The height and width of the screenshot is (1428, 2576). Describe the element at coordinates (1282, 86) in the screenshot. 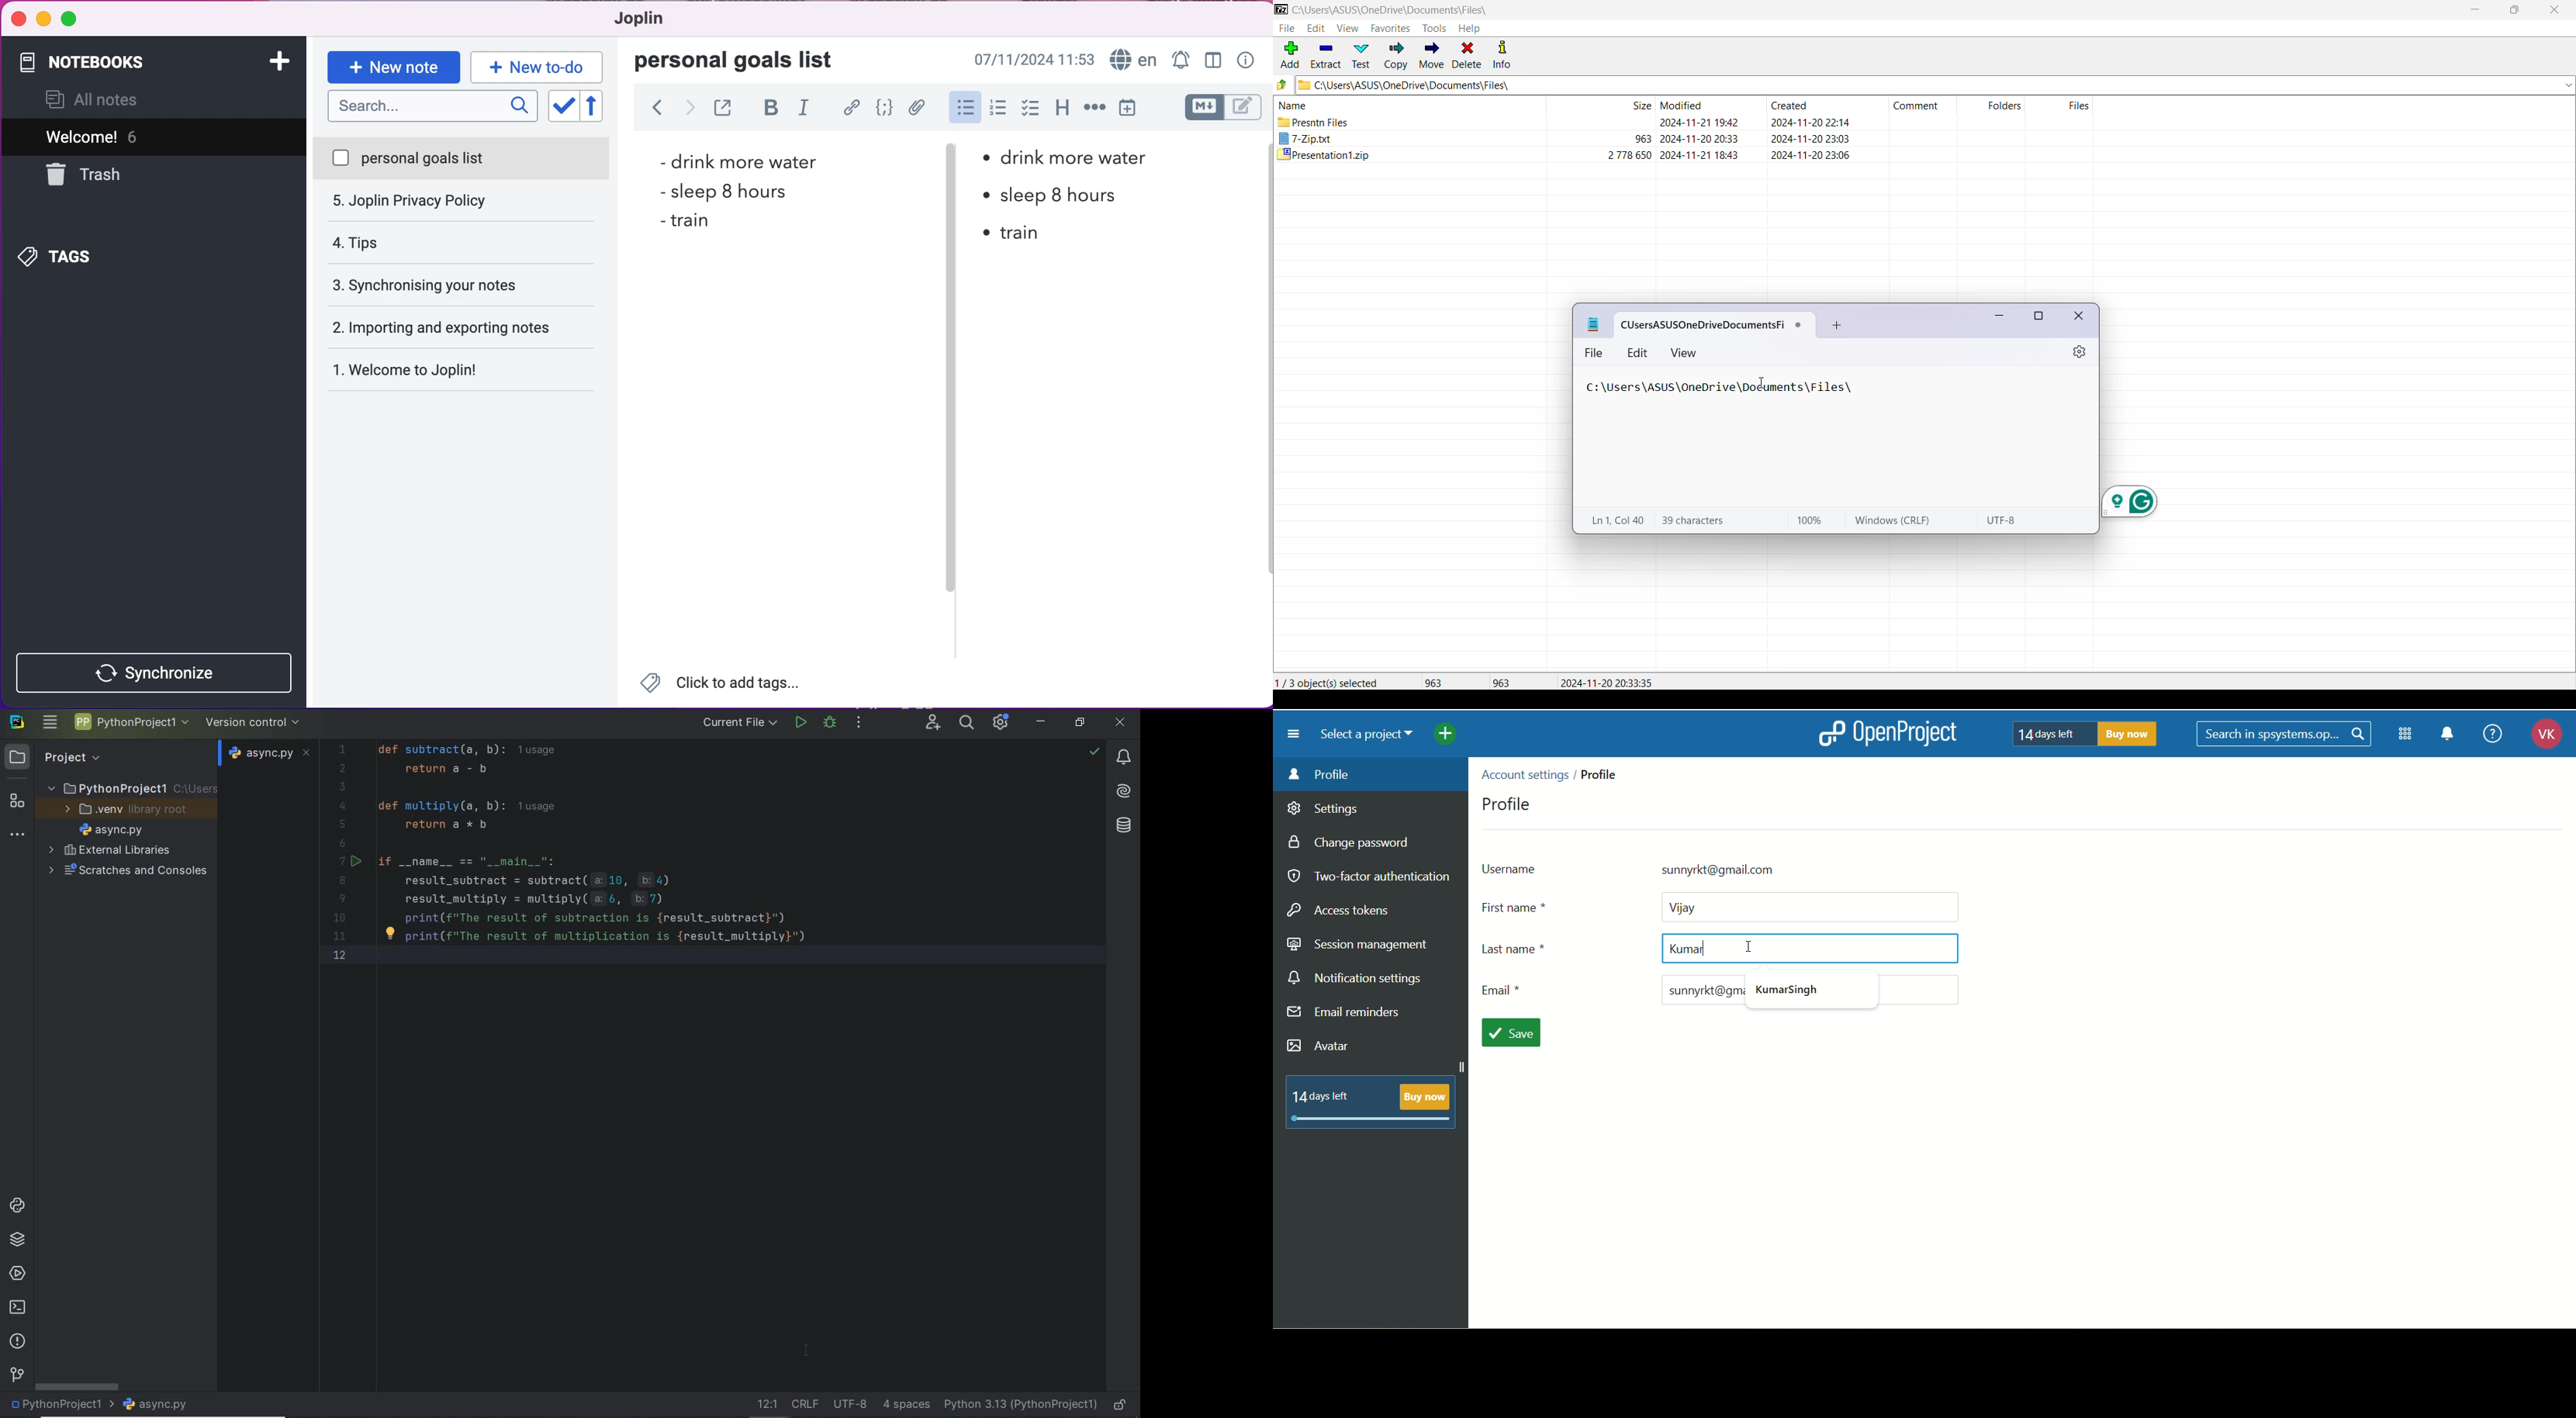

I see `Move Up one level` at that location.